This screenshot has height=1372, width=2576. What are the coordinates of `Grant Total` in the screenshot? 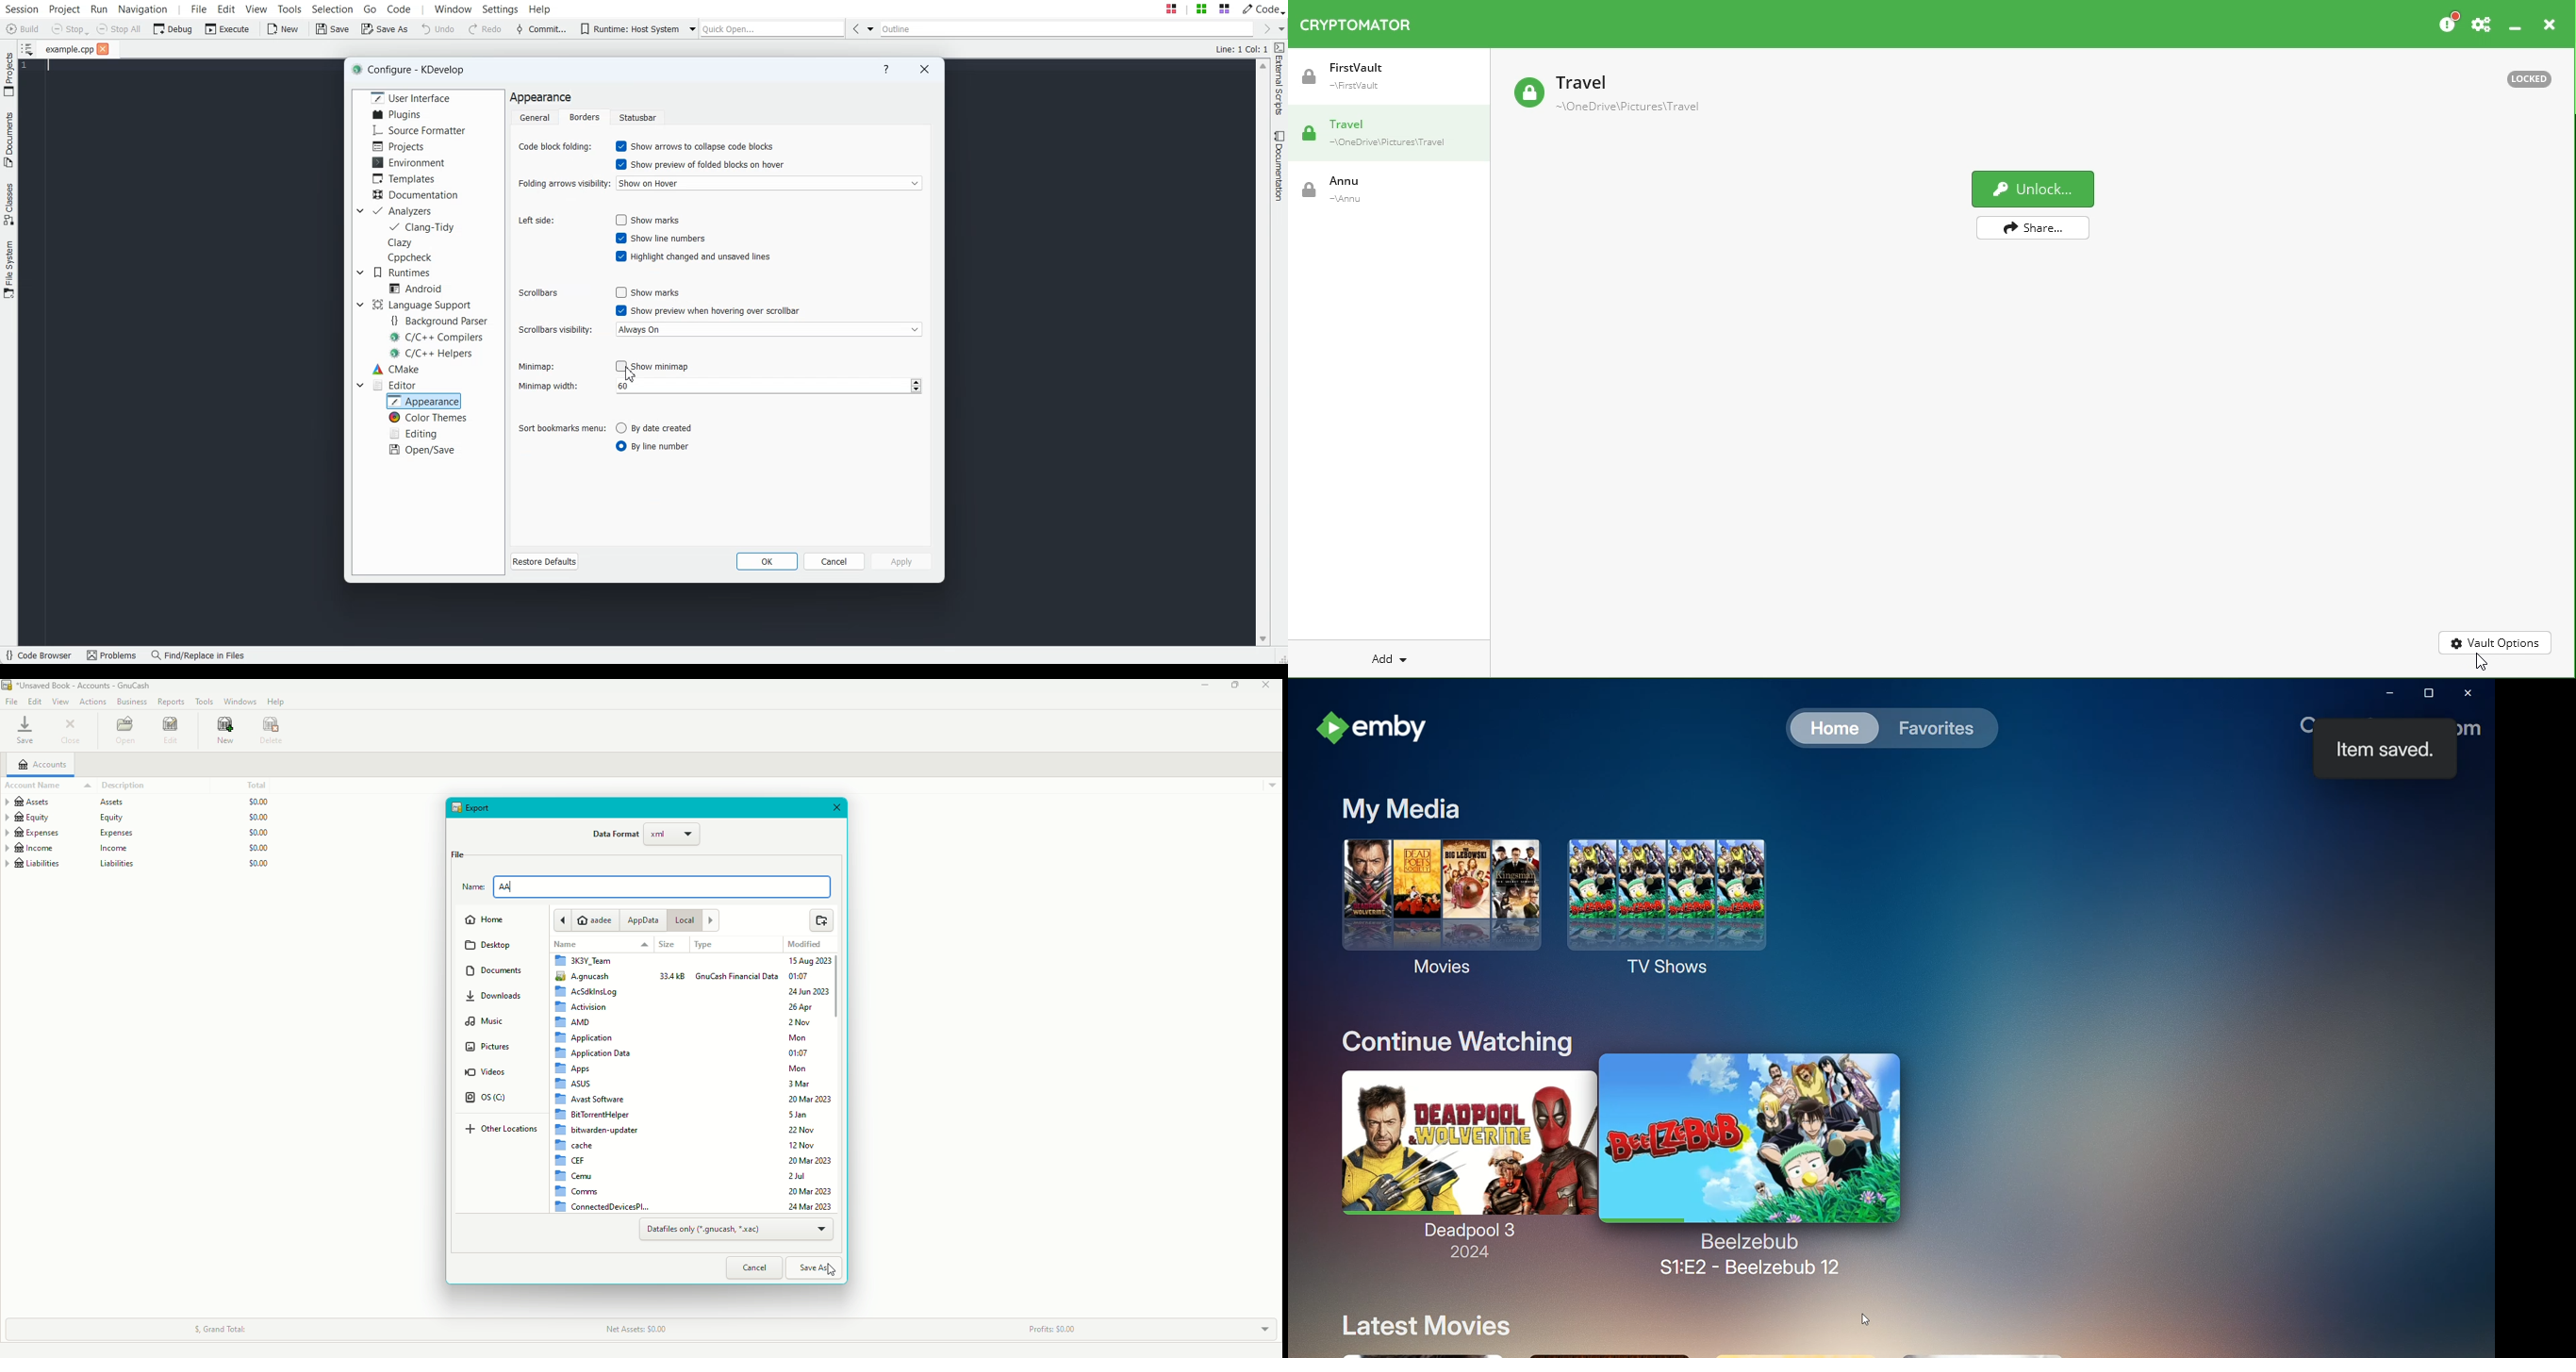 It's located at (229, 1325).